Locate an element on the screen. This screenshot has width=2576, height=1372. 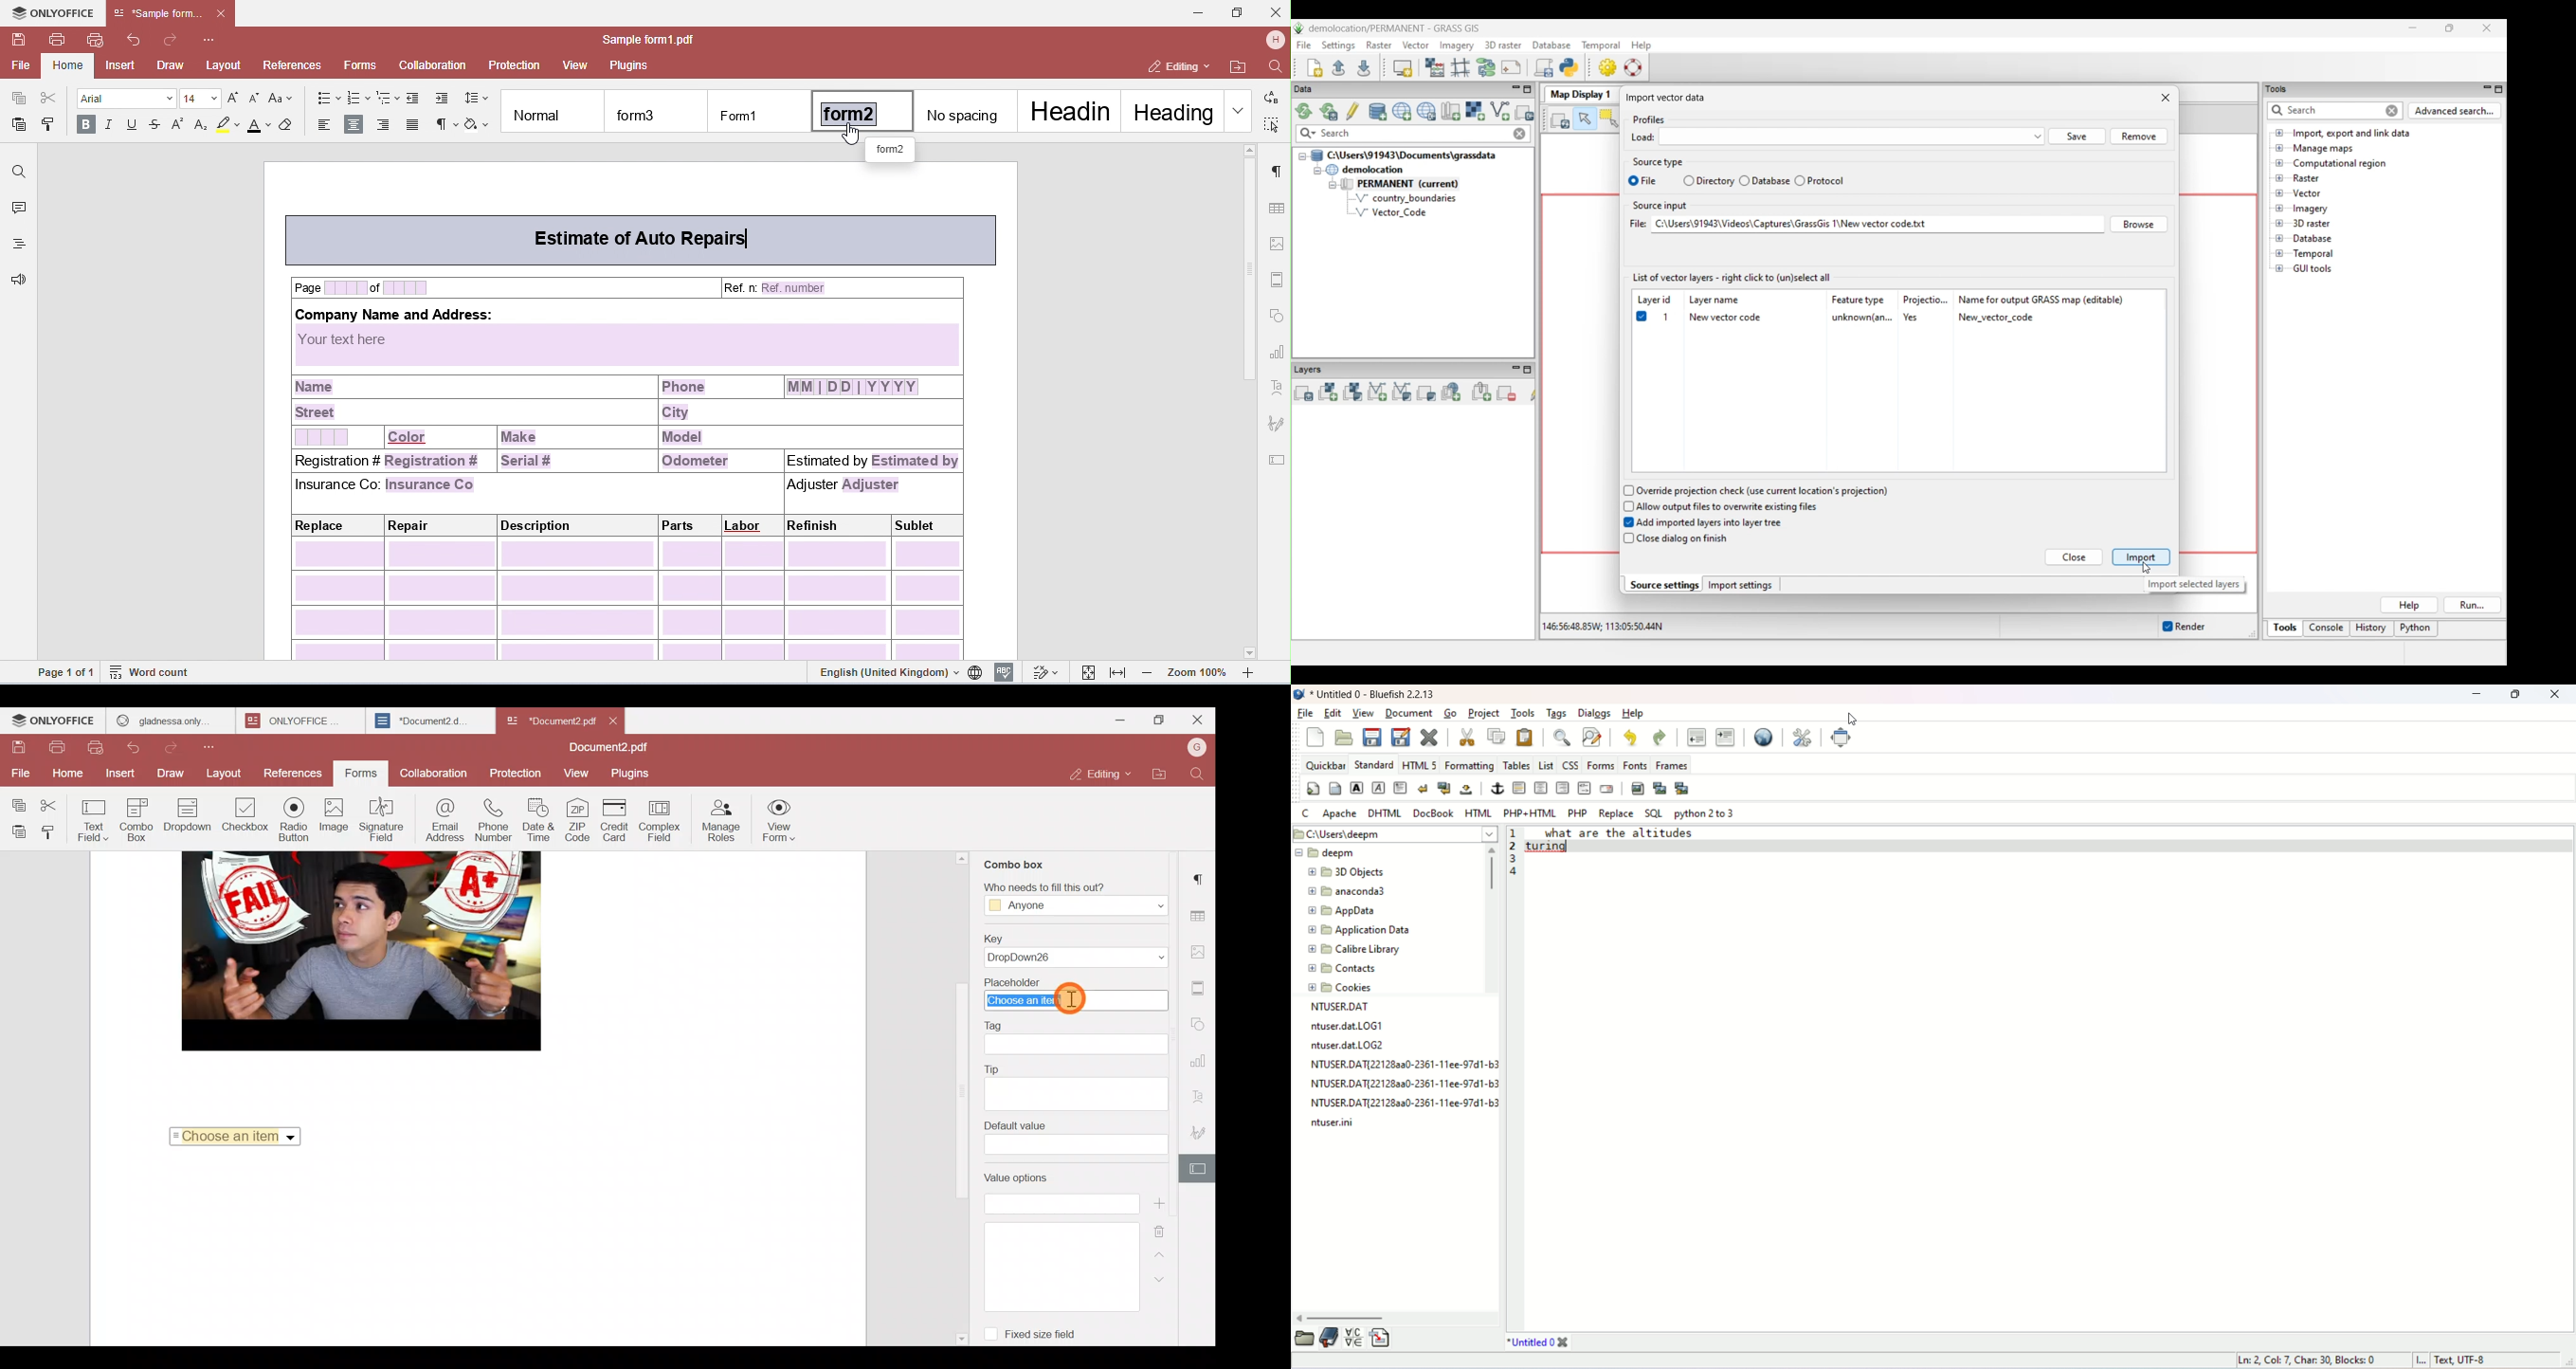
Customize quick access toolbar is located at coordinates (214, 751).